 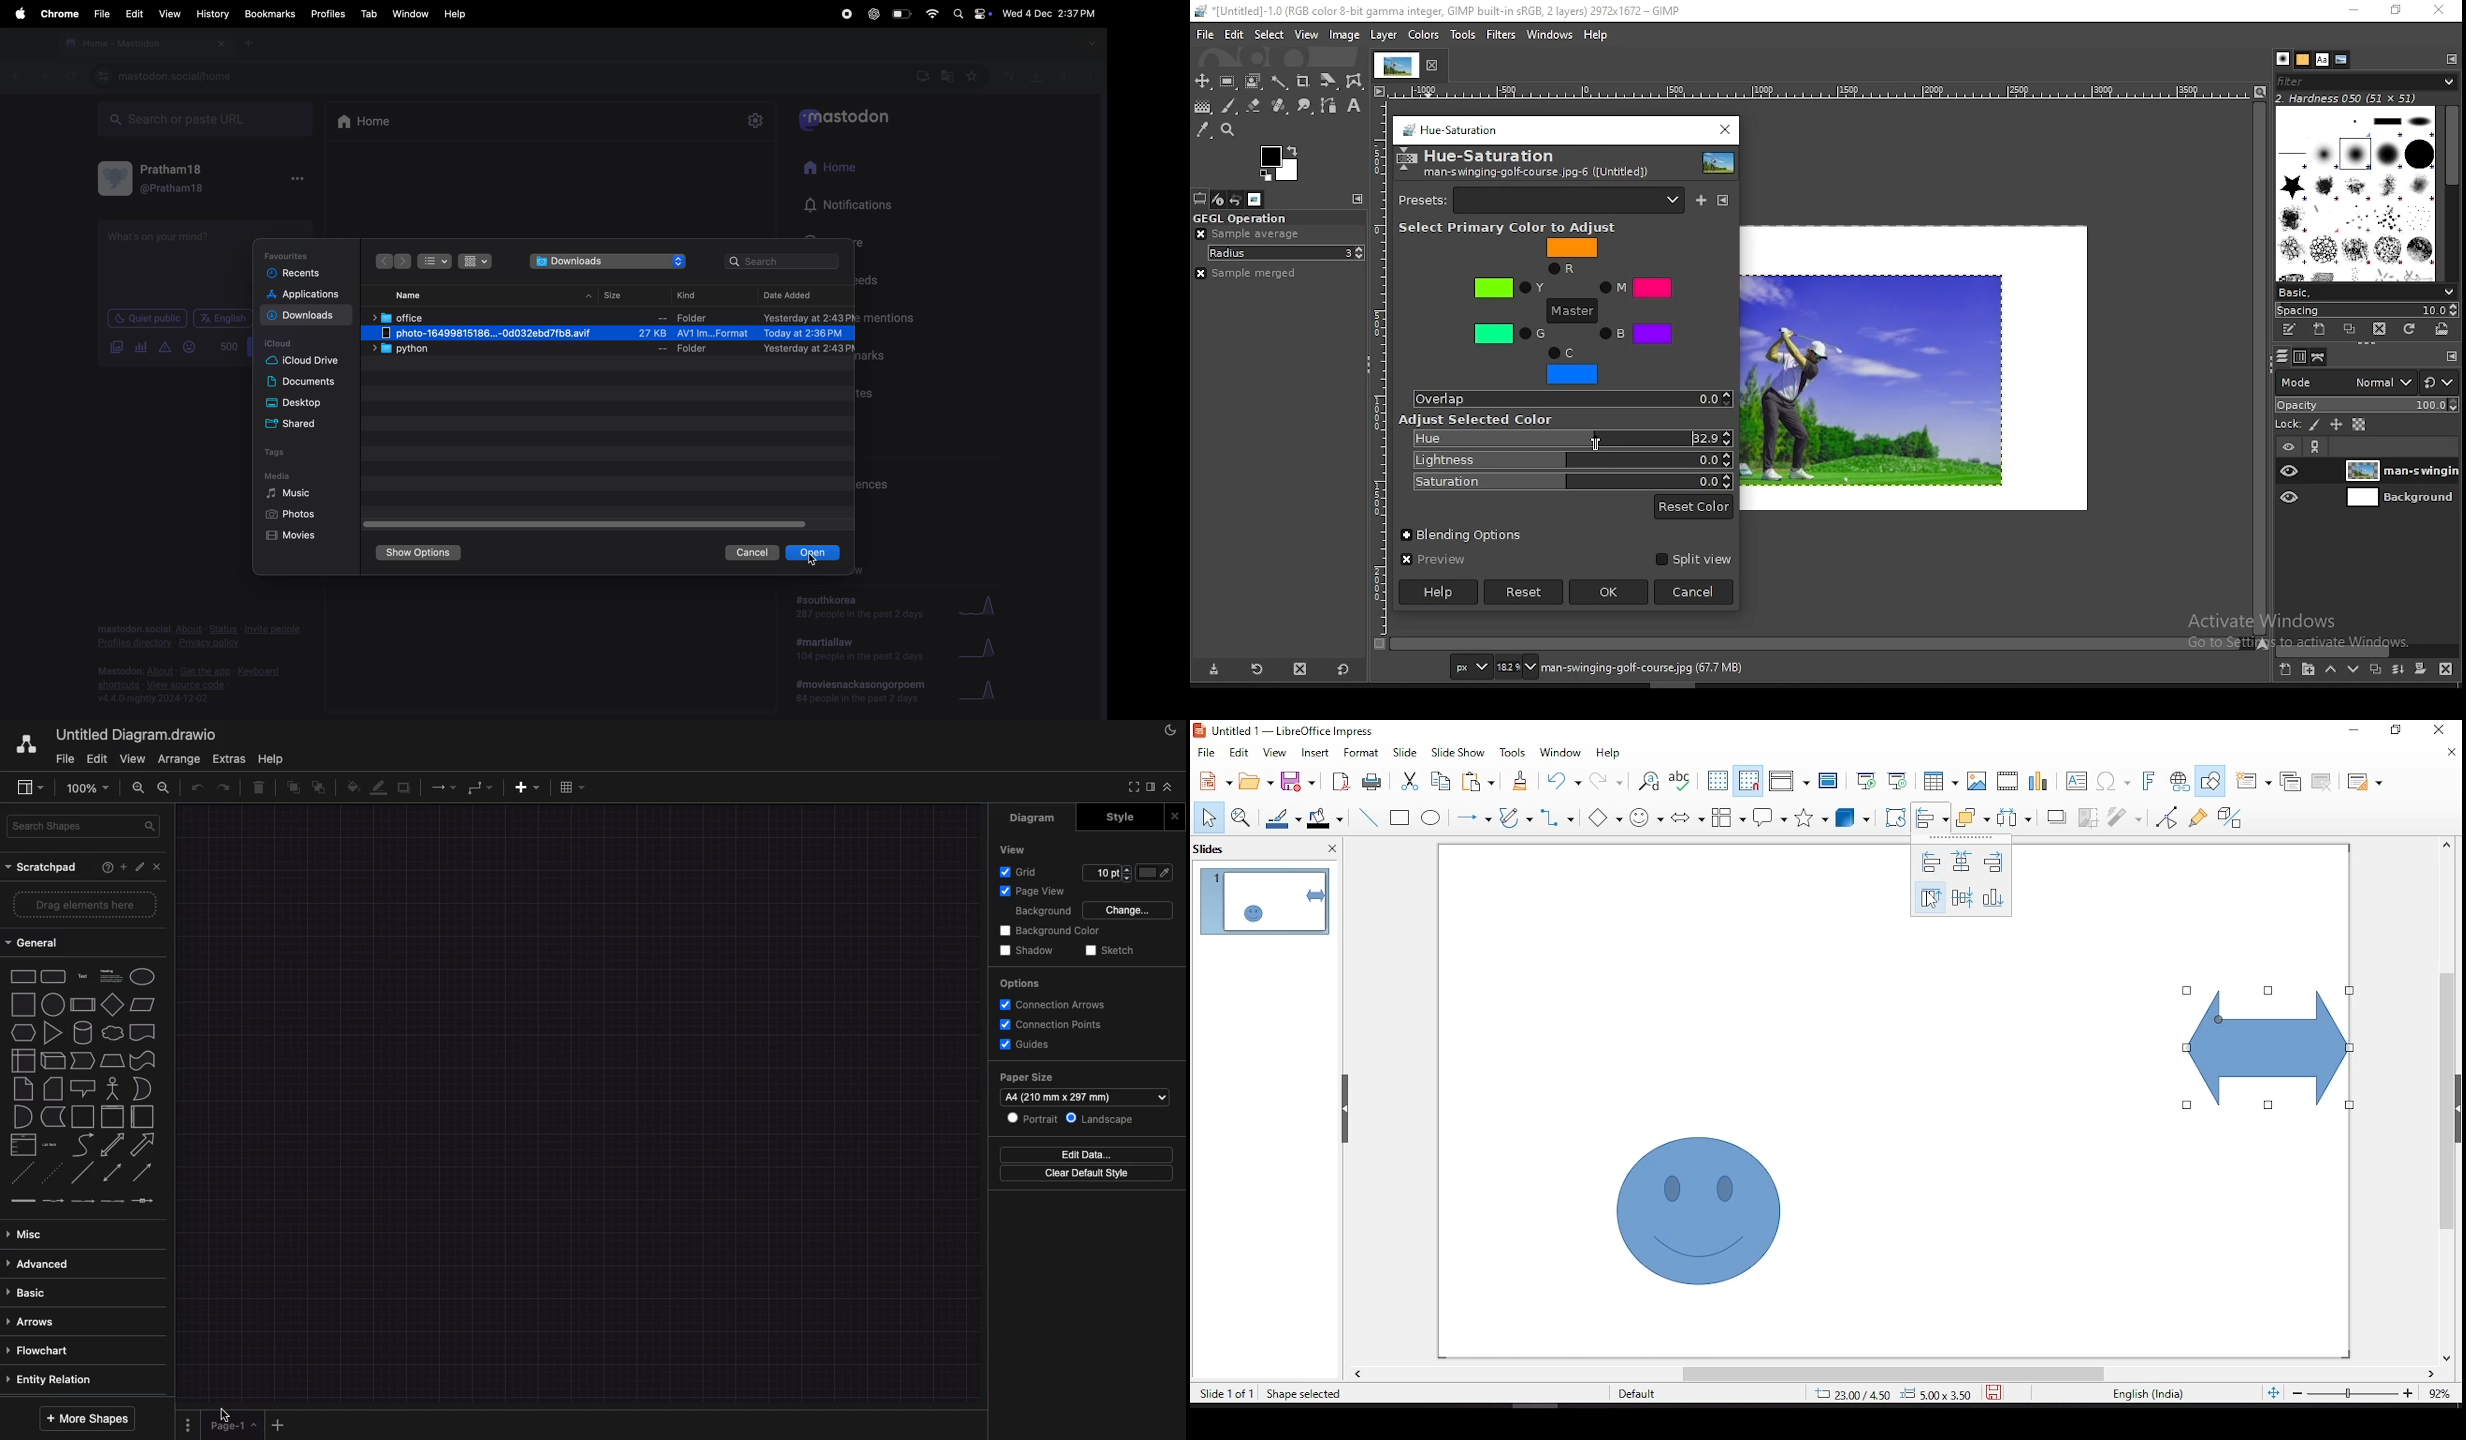 What do you see at coordinates (1851, 1395) in the screenshot?
I see `25.57/6.10` at bounding box center [1851, 1395].